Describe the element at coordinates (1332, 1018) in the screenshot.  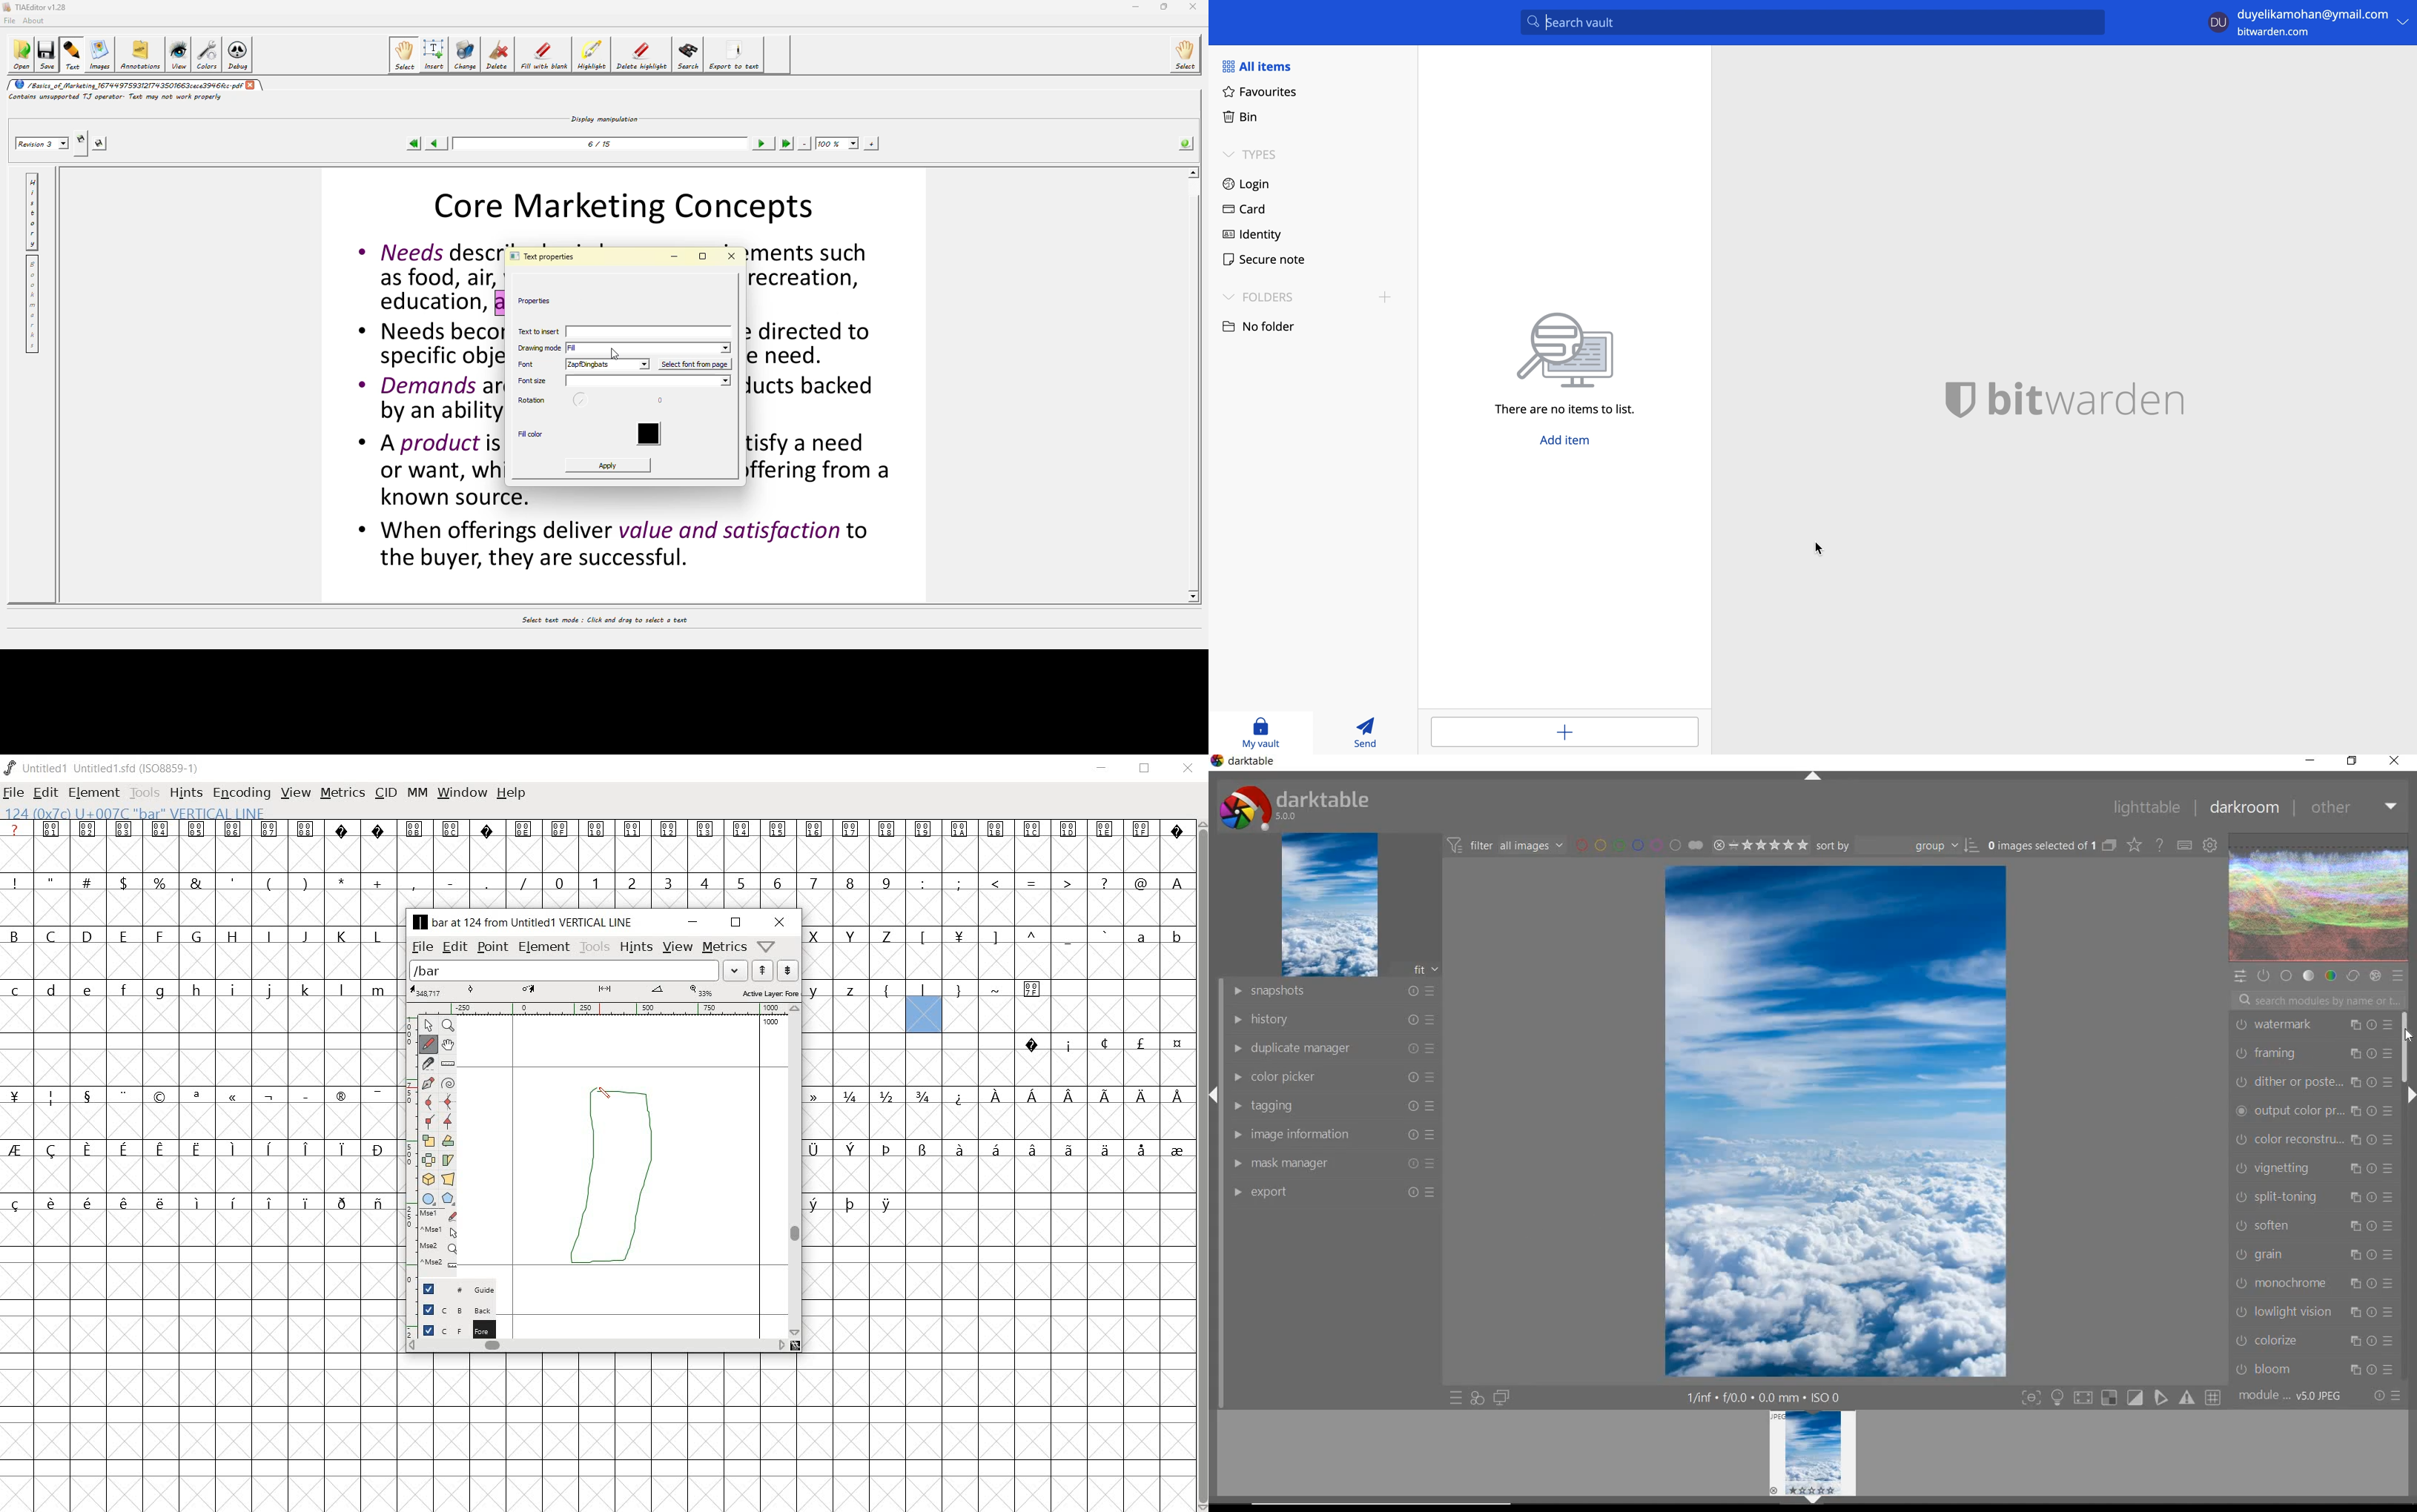
I see `HISTORY` at that location.